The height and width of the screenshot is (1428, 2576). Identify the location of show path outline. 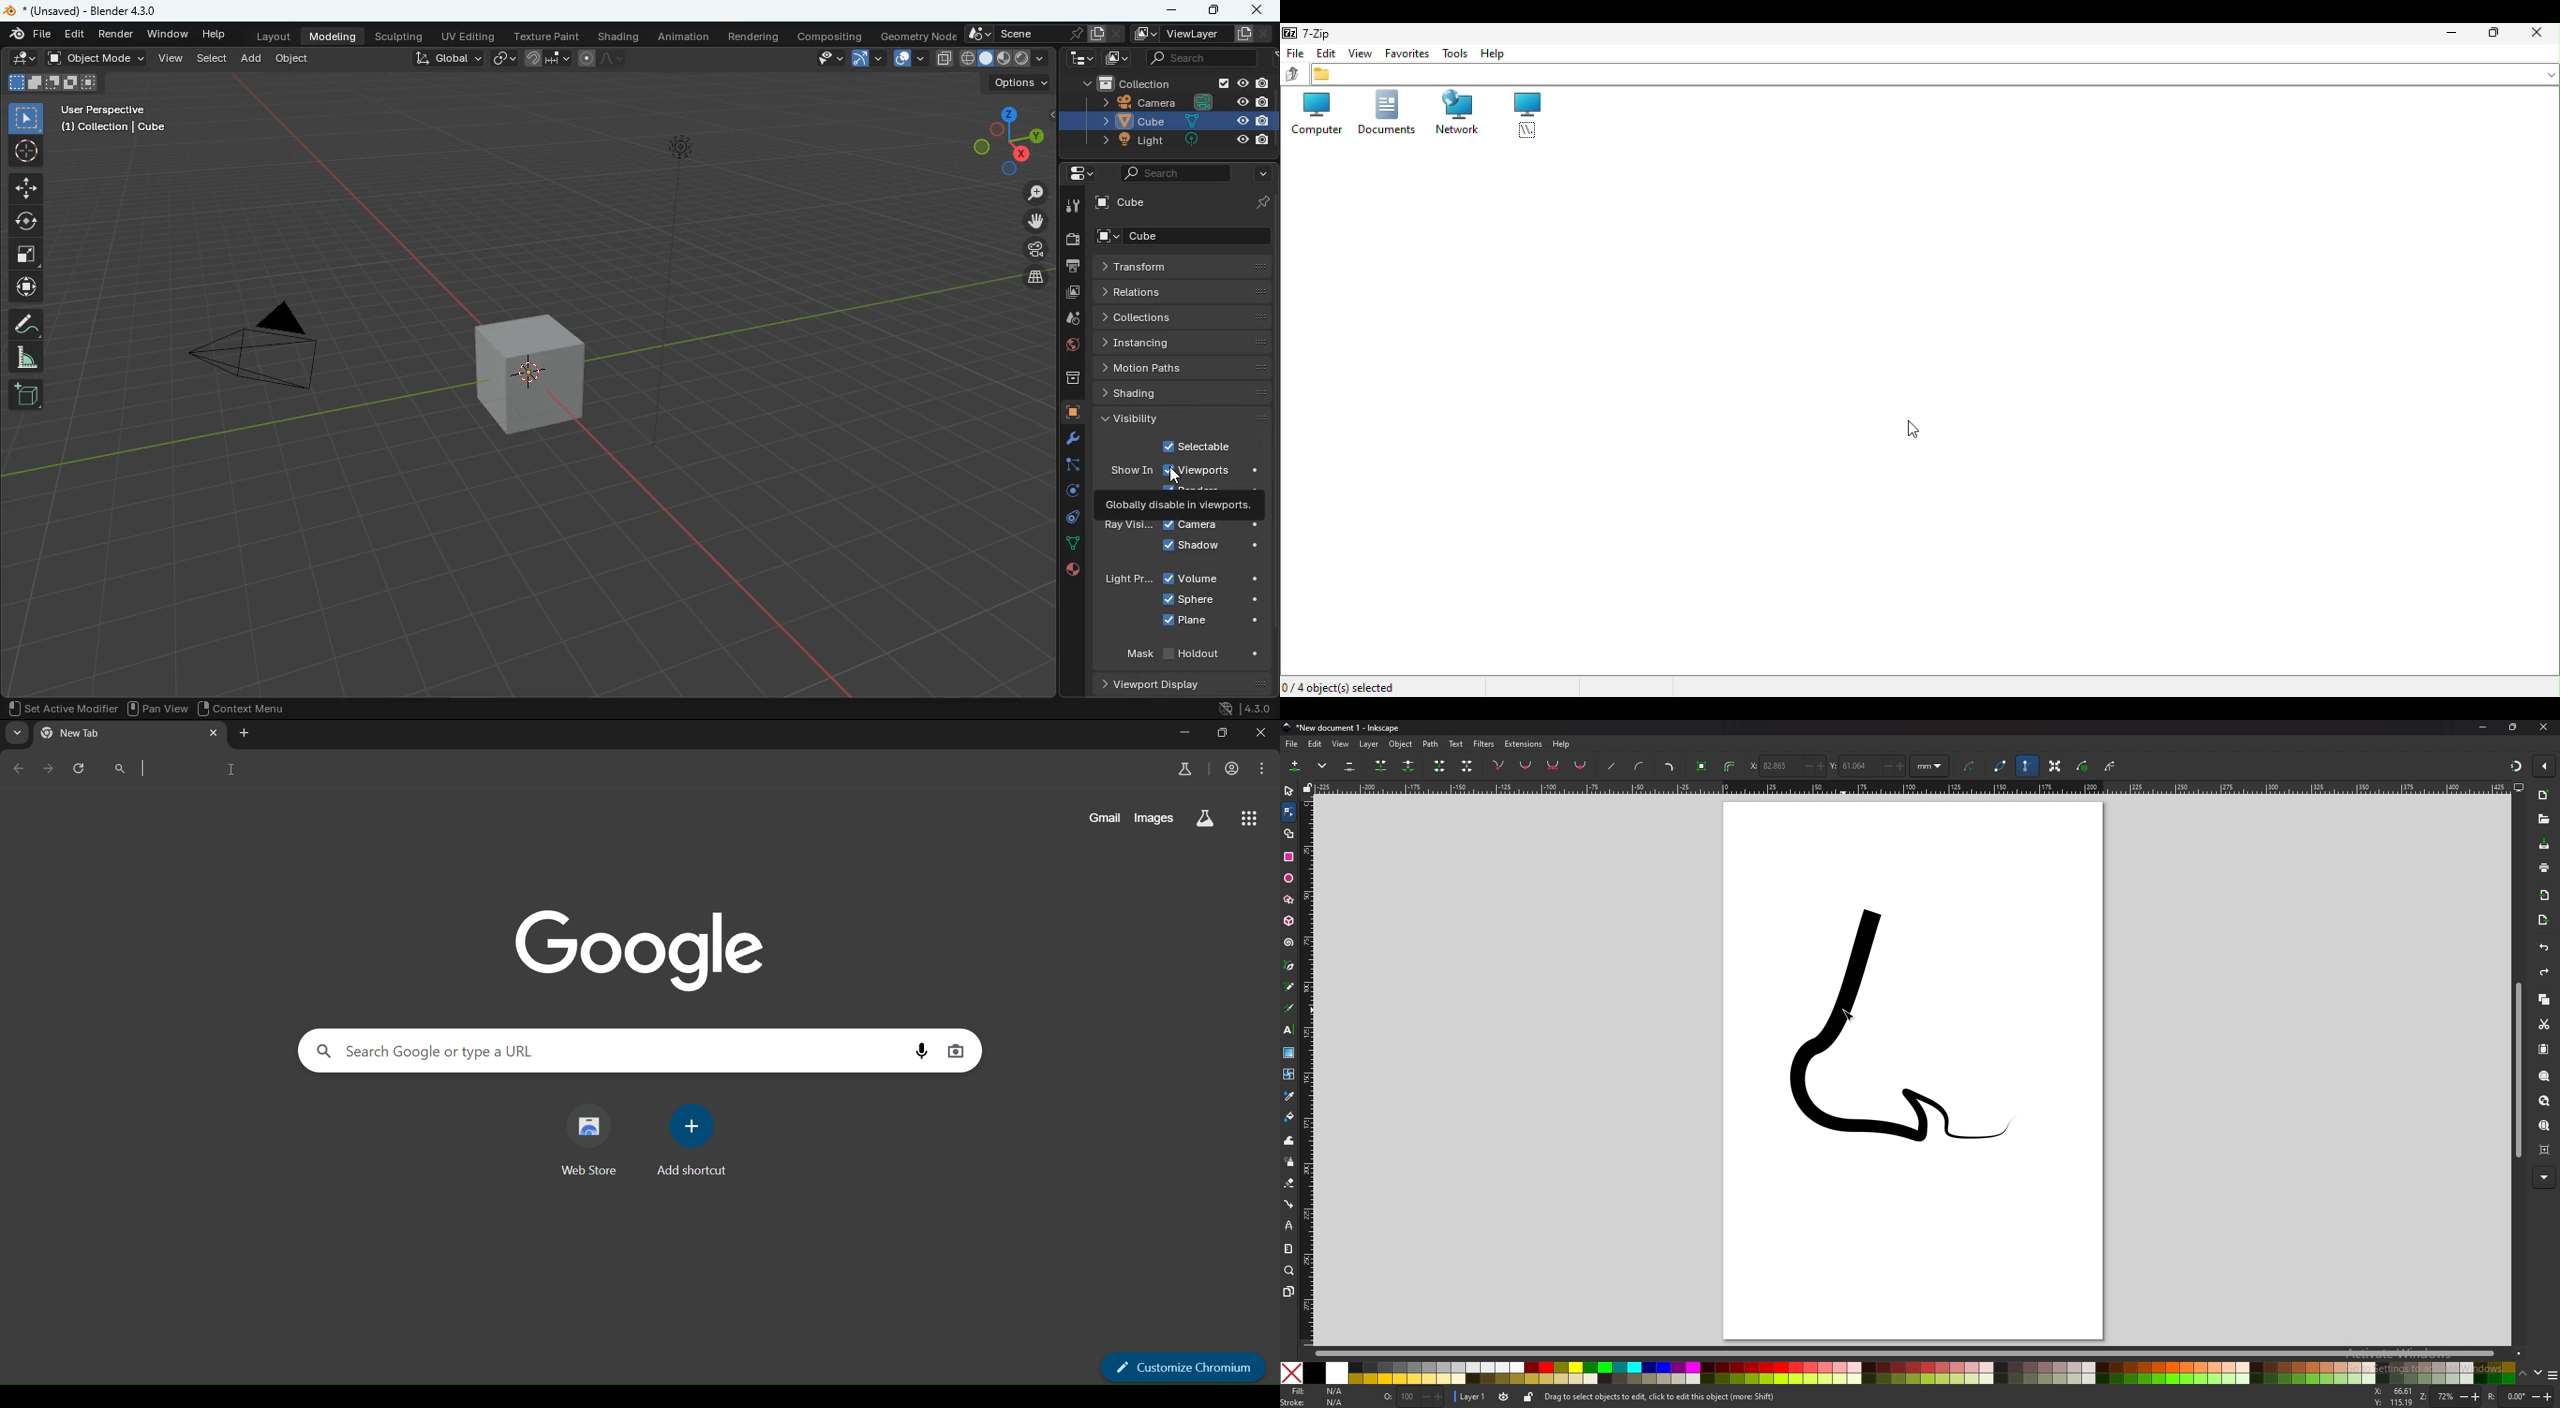
(2001, 766).